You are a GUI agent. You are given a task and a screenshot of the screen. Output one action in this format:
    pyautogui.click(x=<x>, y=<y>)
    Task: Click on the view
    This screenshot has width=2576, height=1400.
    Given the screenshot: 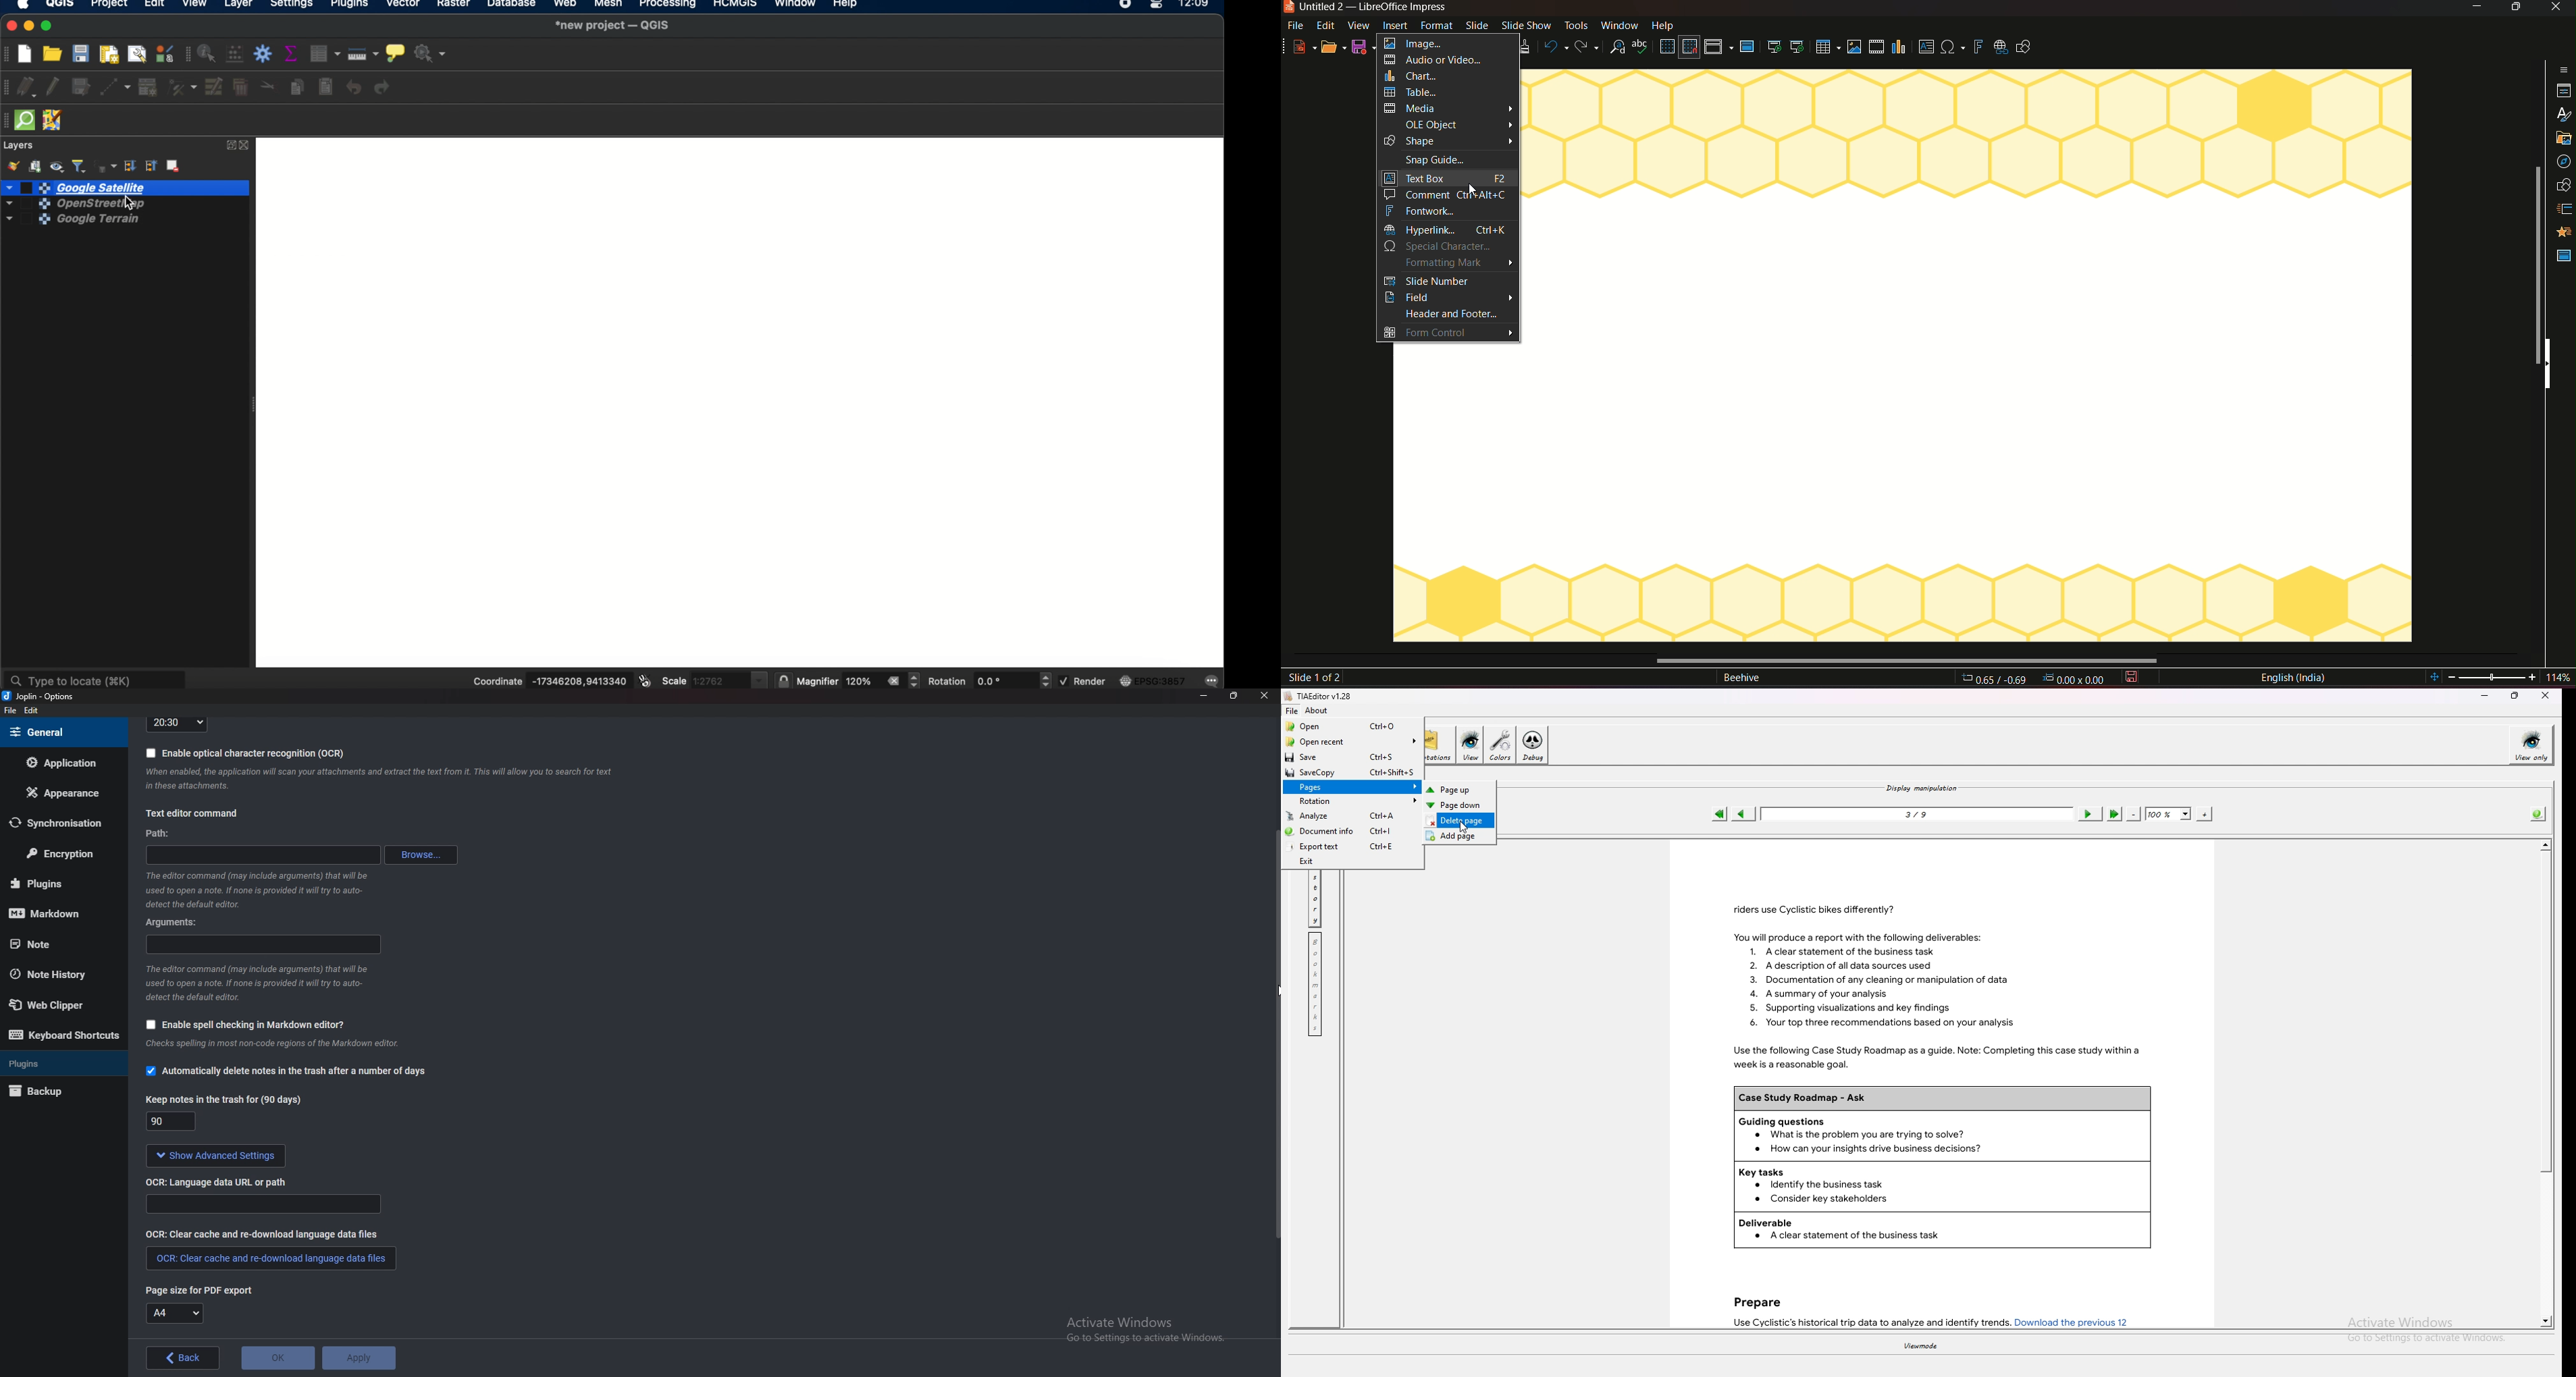 What is the action you would take?
    pyautogui.click(x=196, y=5)
    